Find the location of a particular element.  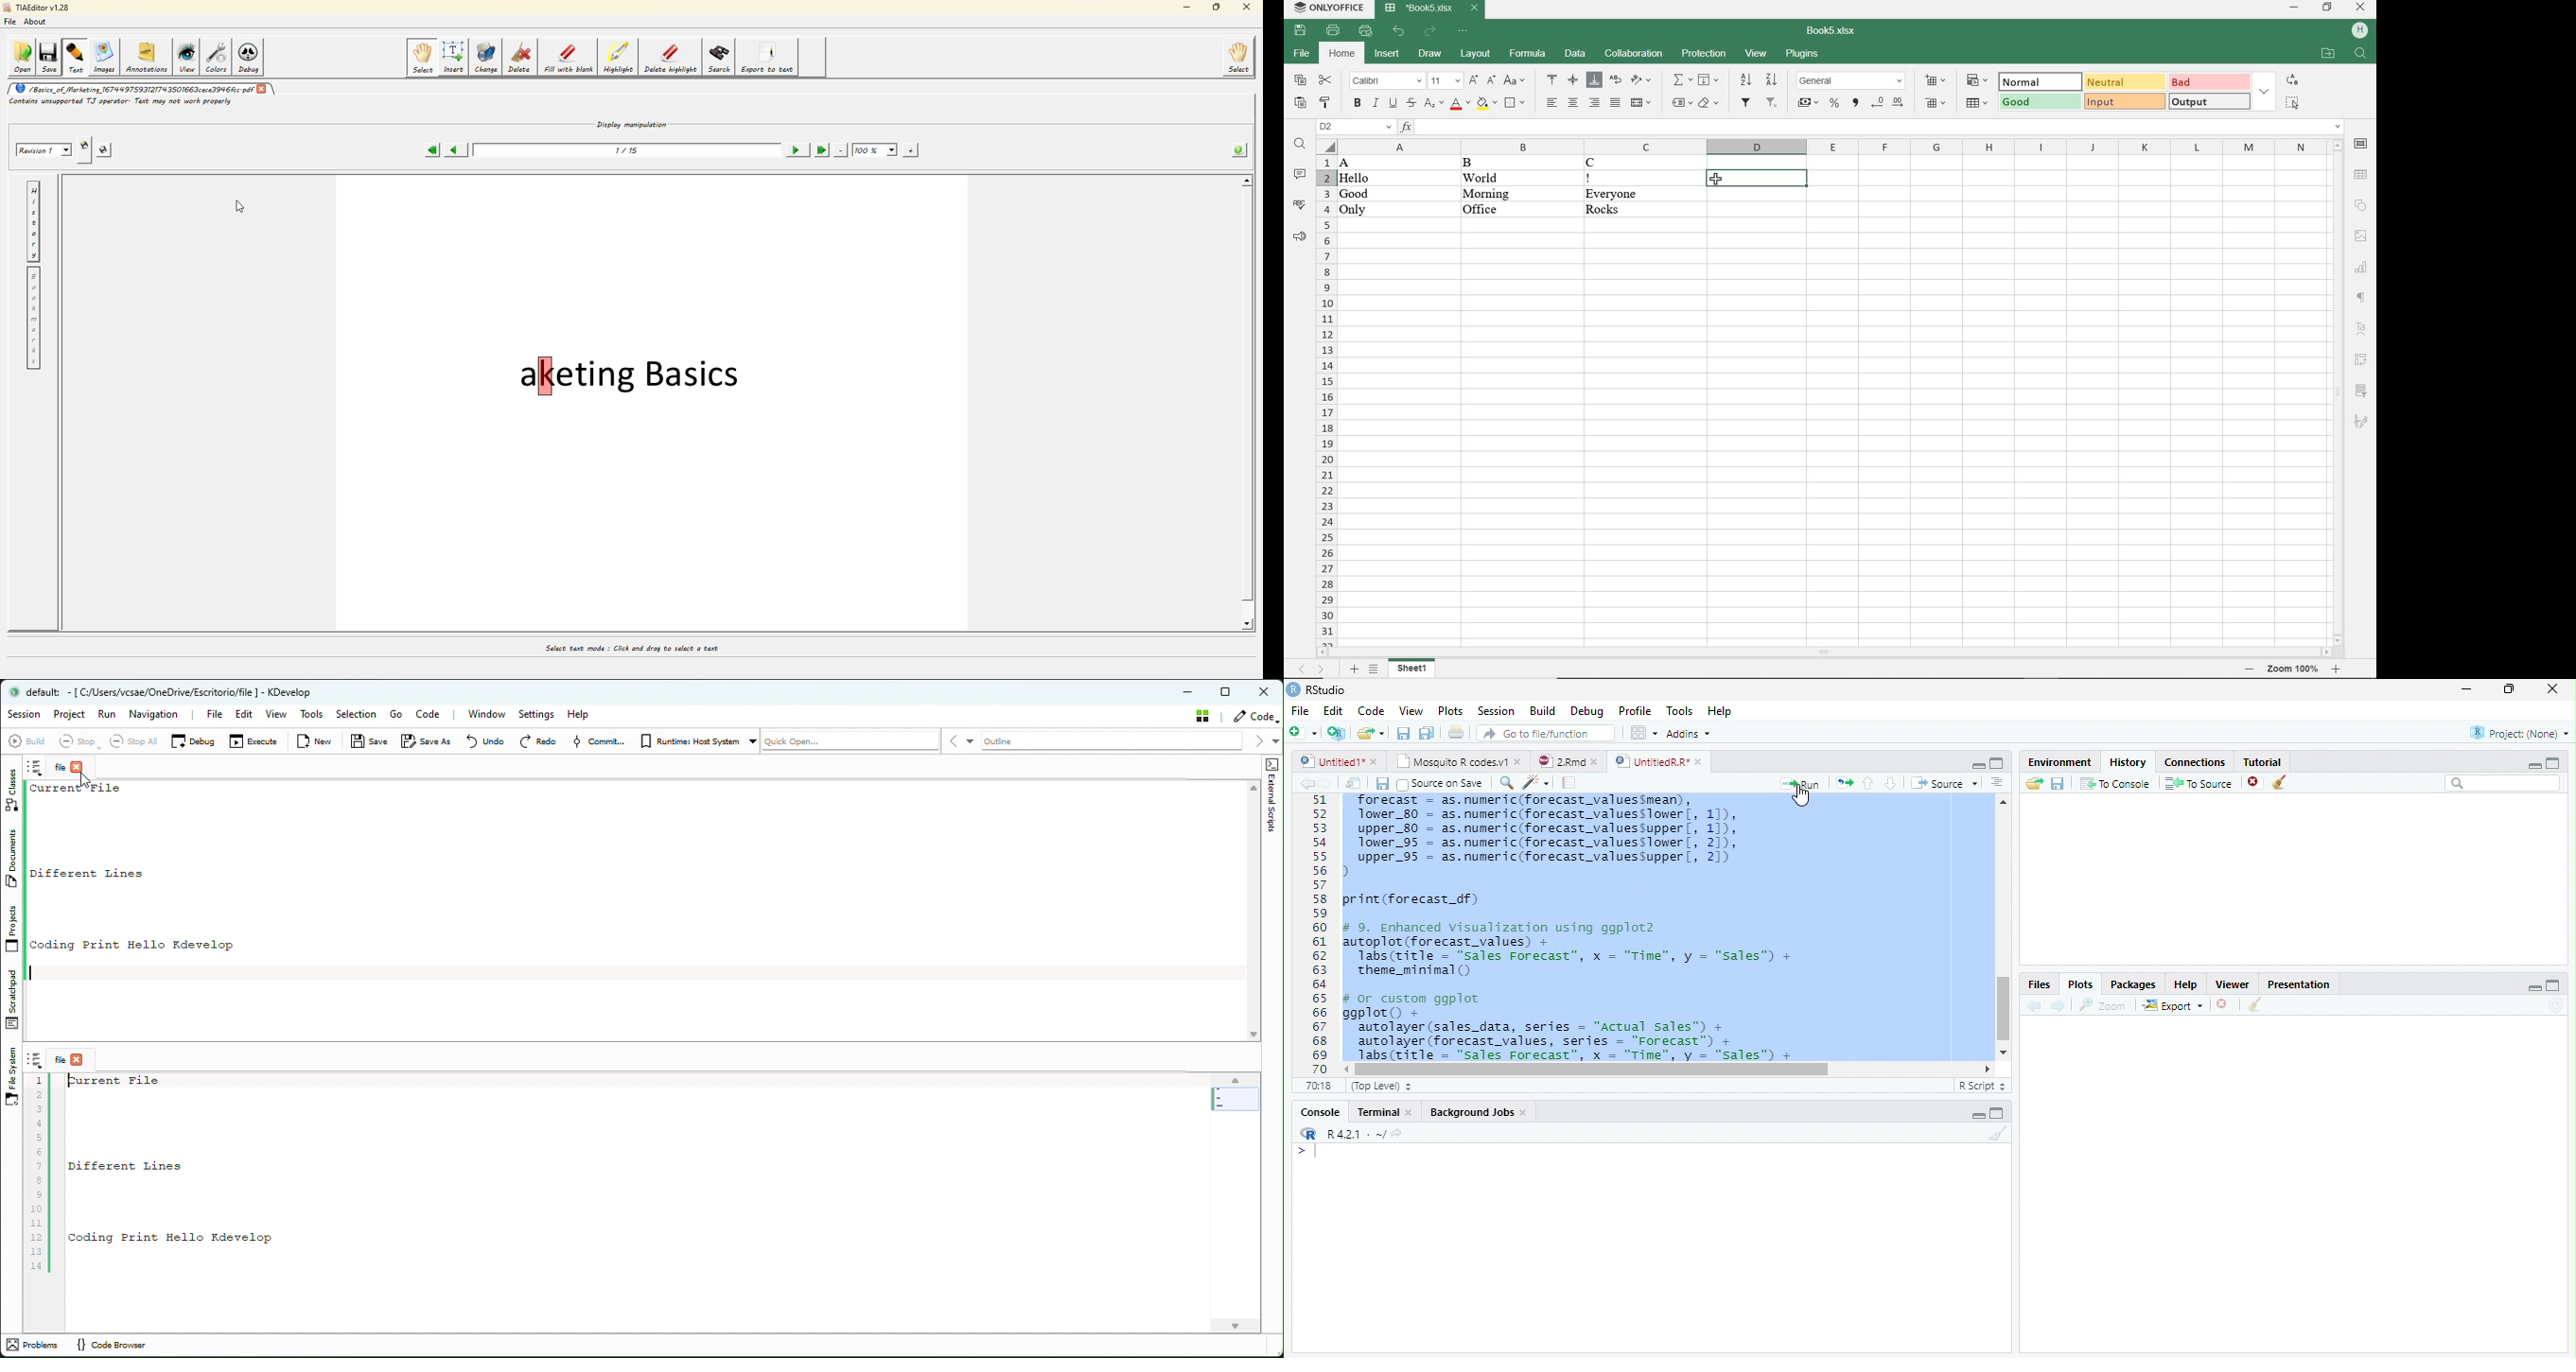

system name is located at coordinates (1327, 8).